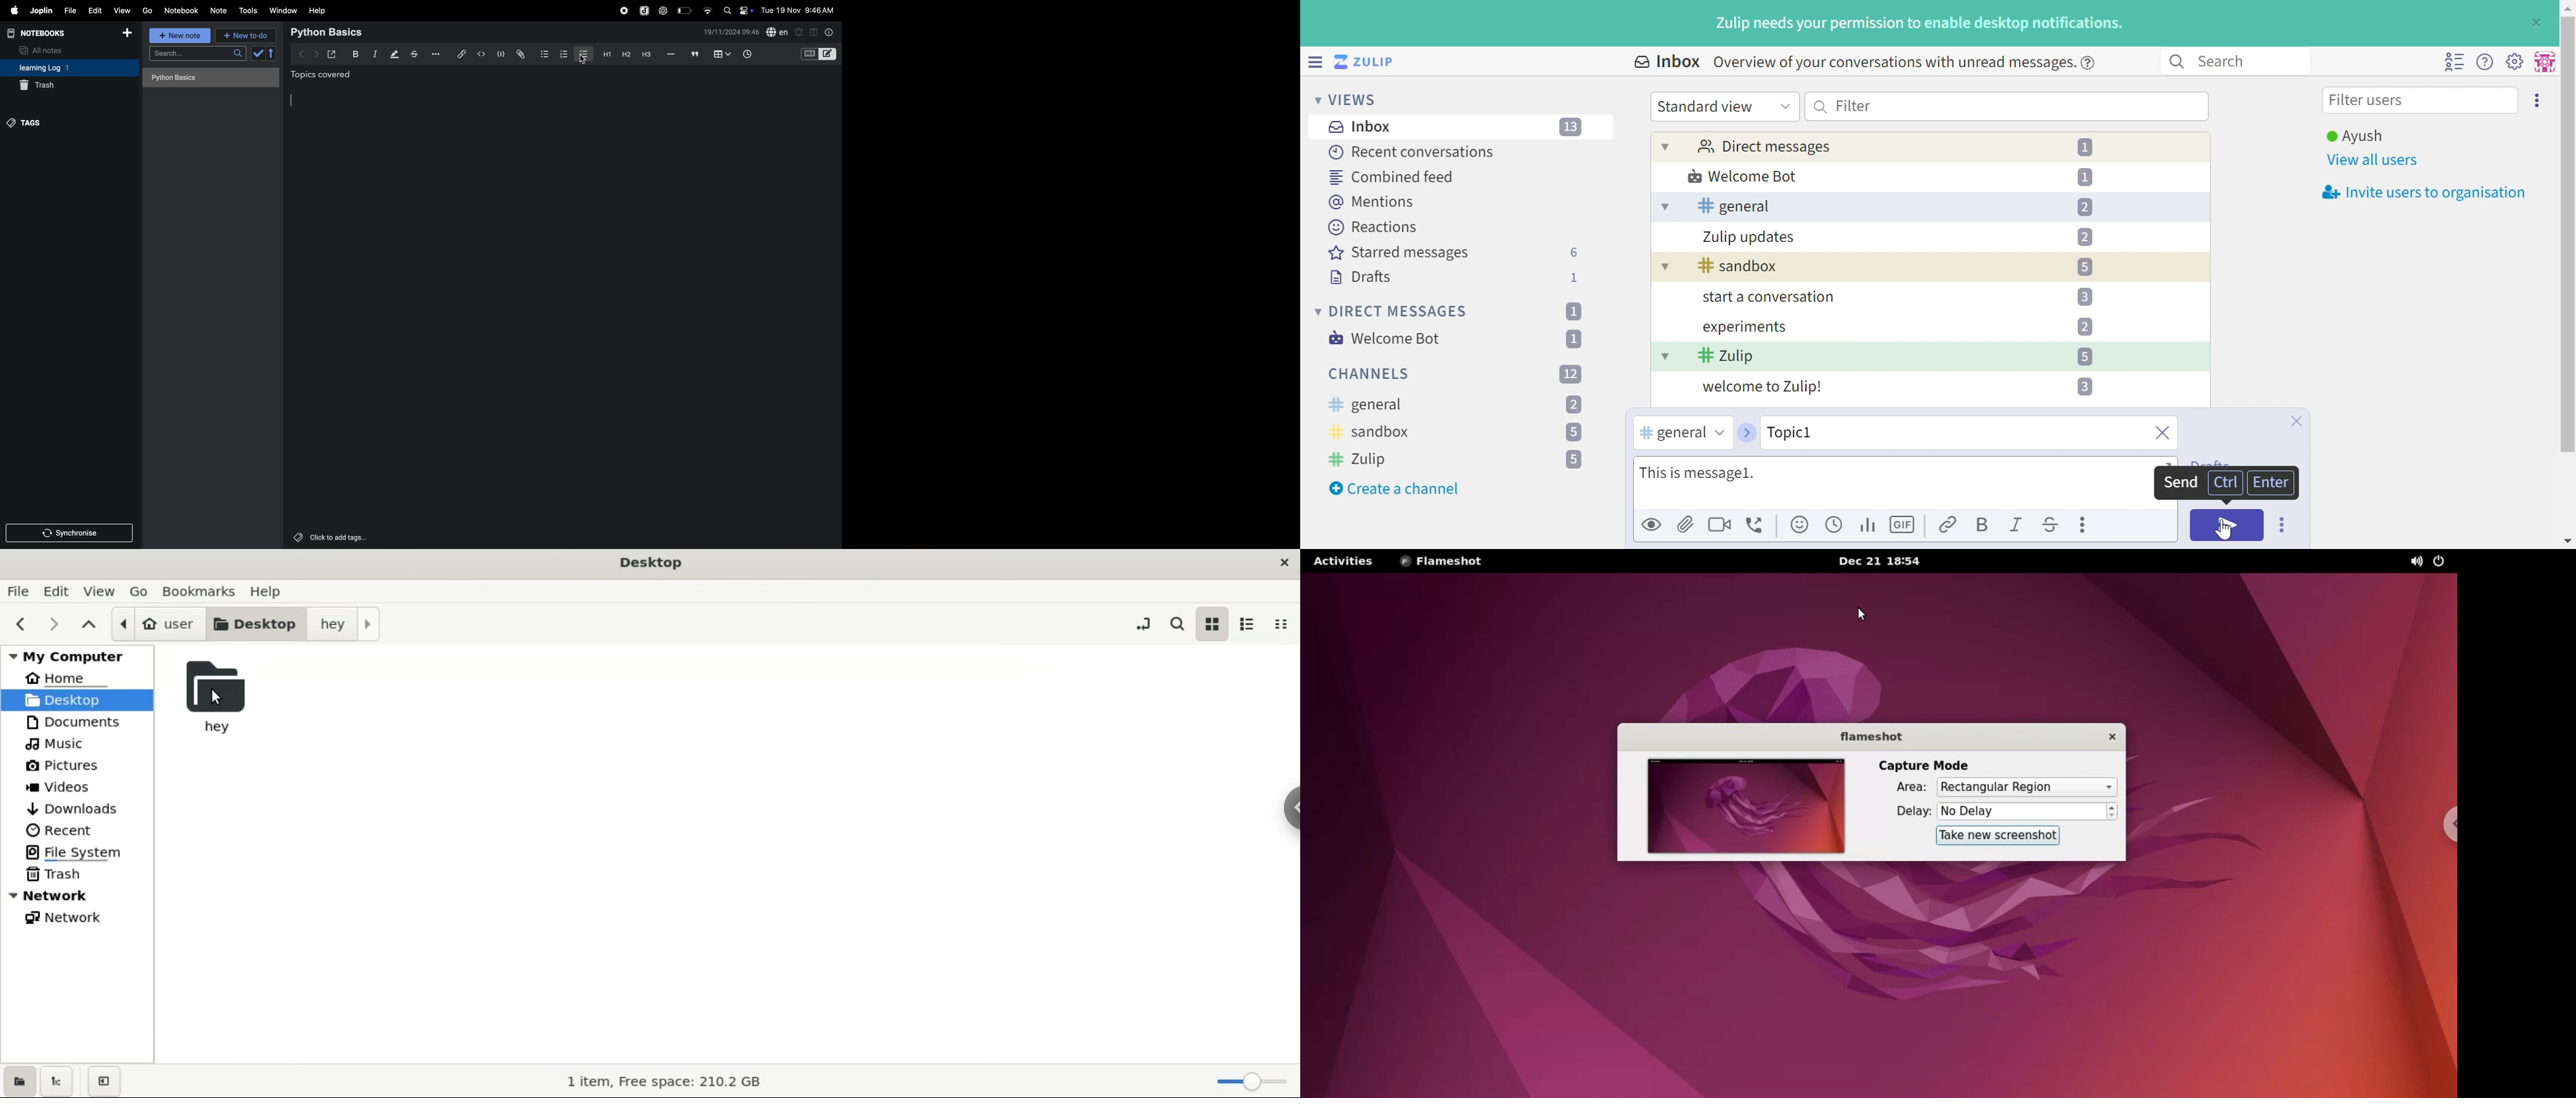 The width and height of the screenshot is (2576, 1120). Describe the element at coordinates (543, 53) in the screenshot. I see `bullet list` at that location.